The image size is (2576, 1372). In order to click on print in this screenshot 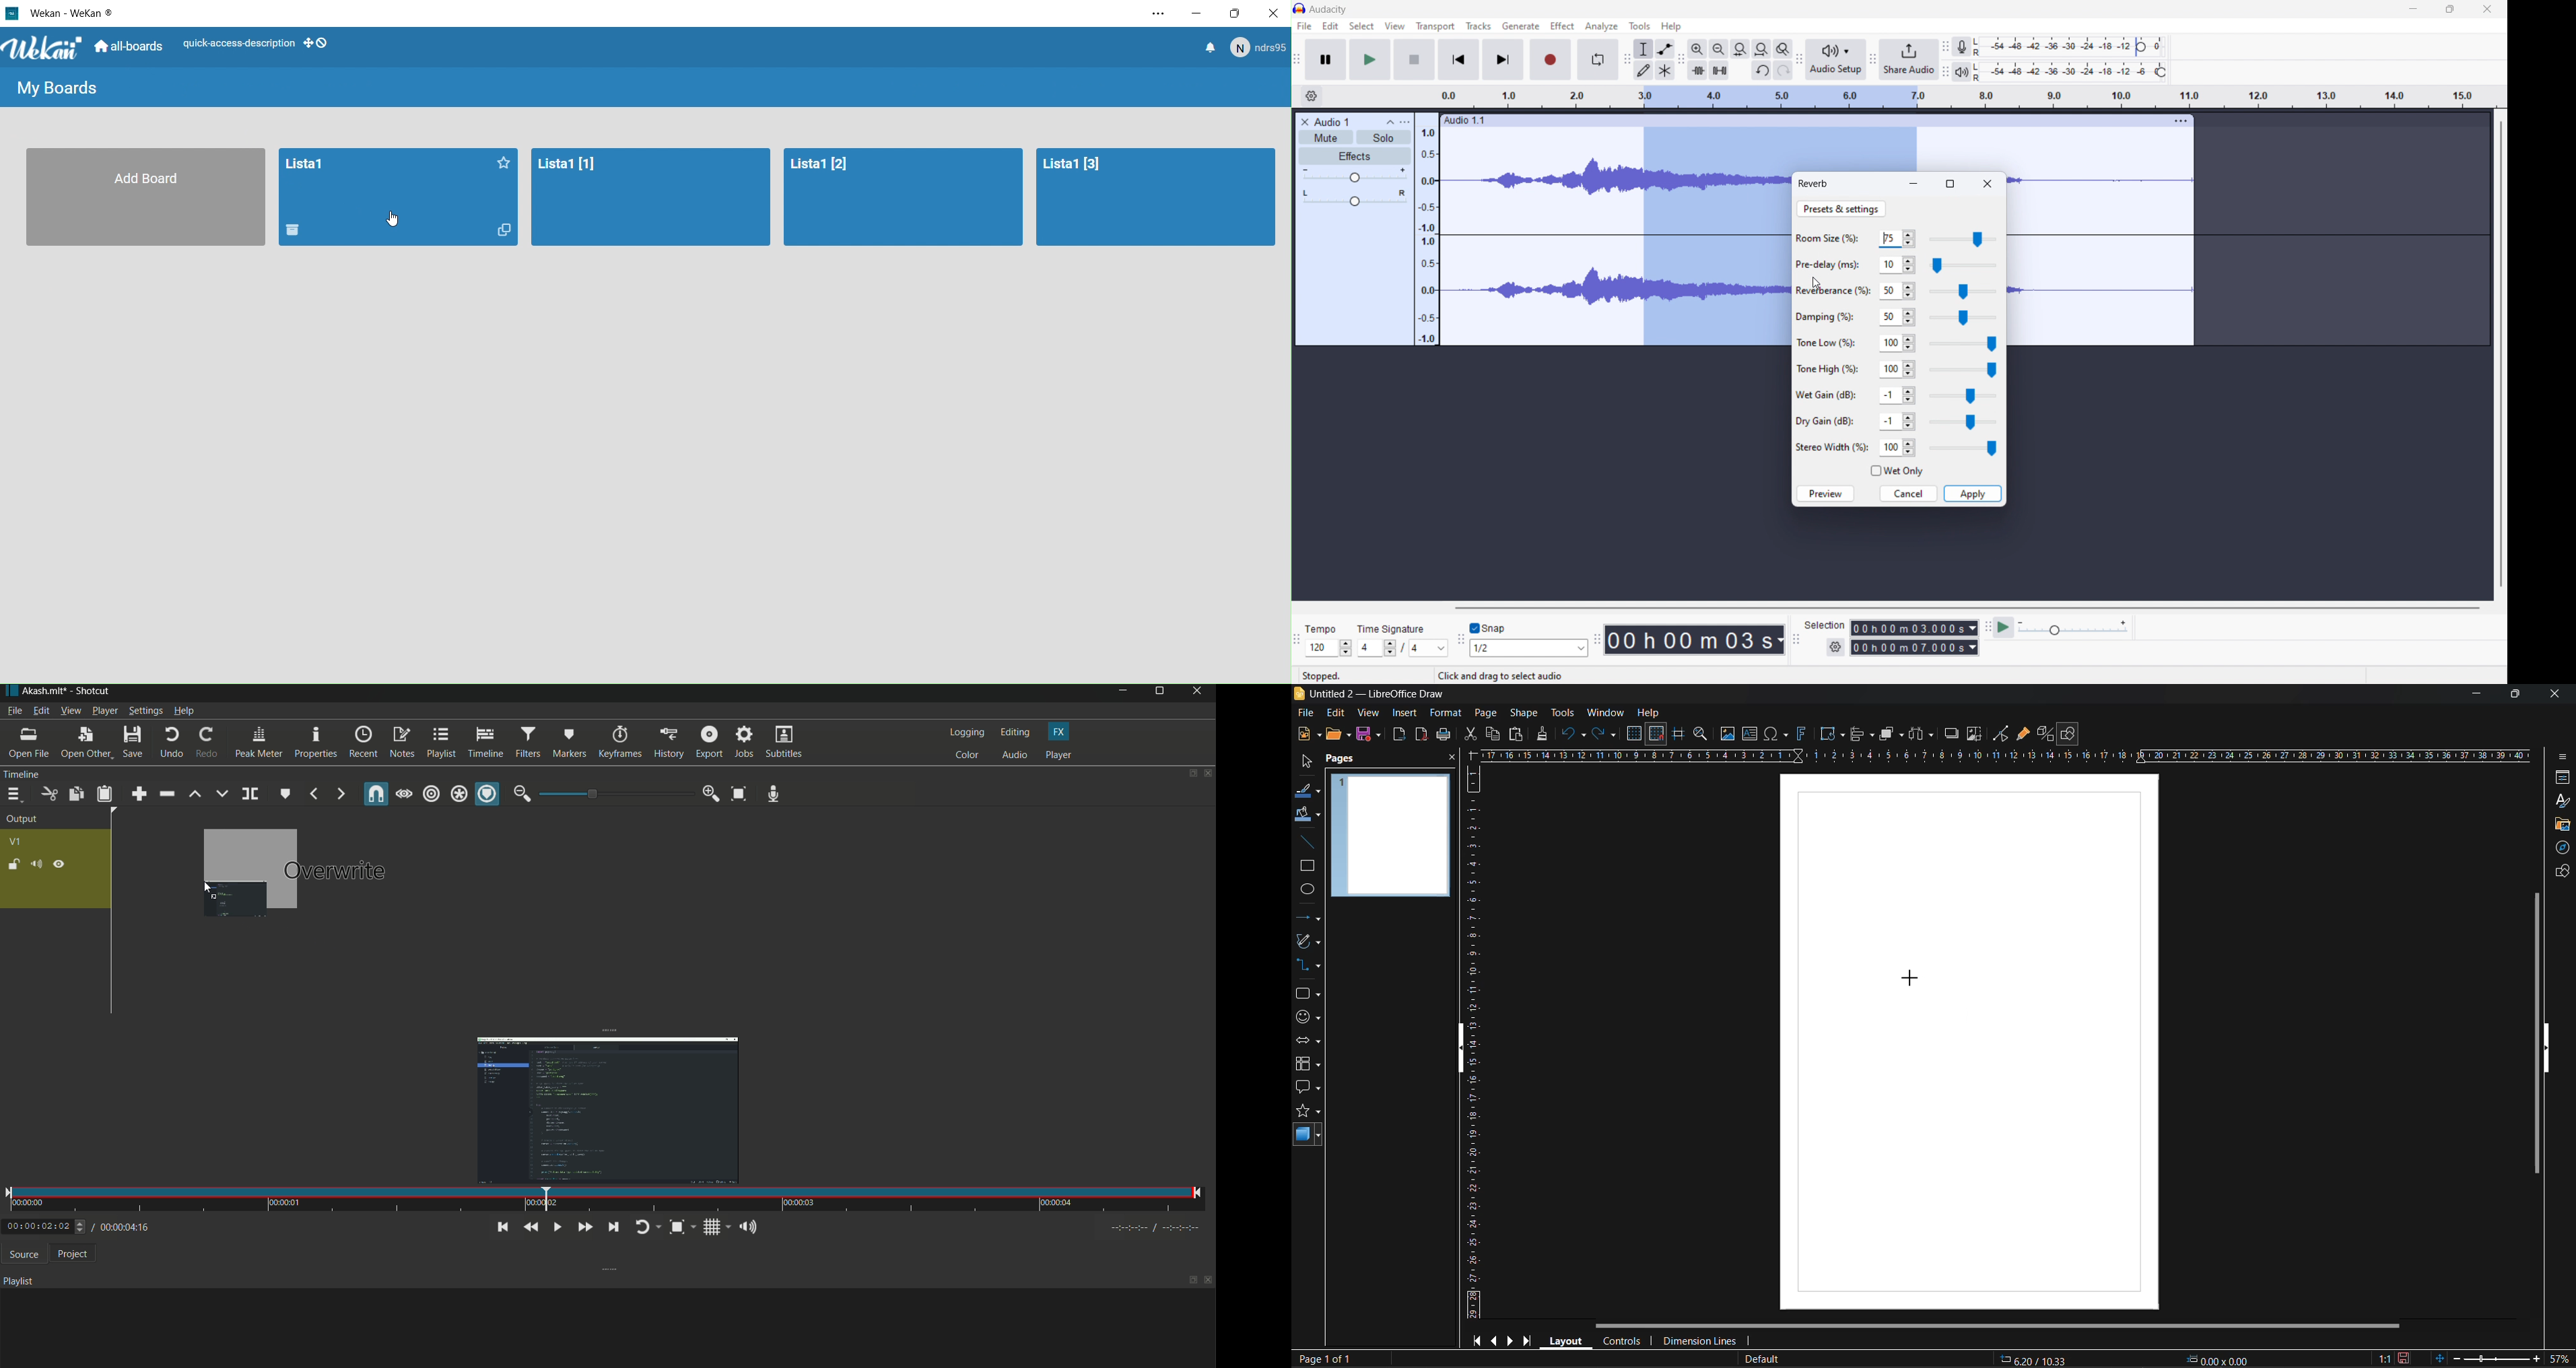, I will do `click(1443, 736)`.